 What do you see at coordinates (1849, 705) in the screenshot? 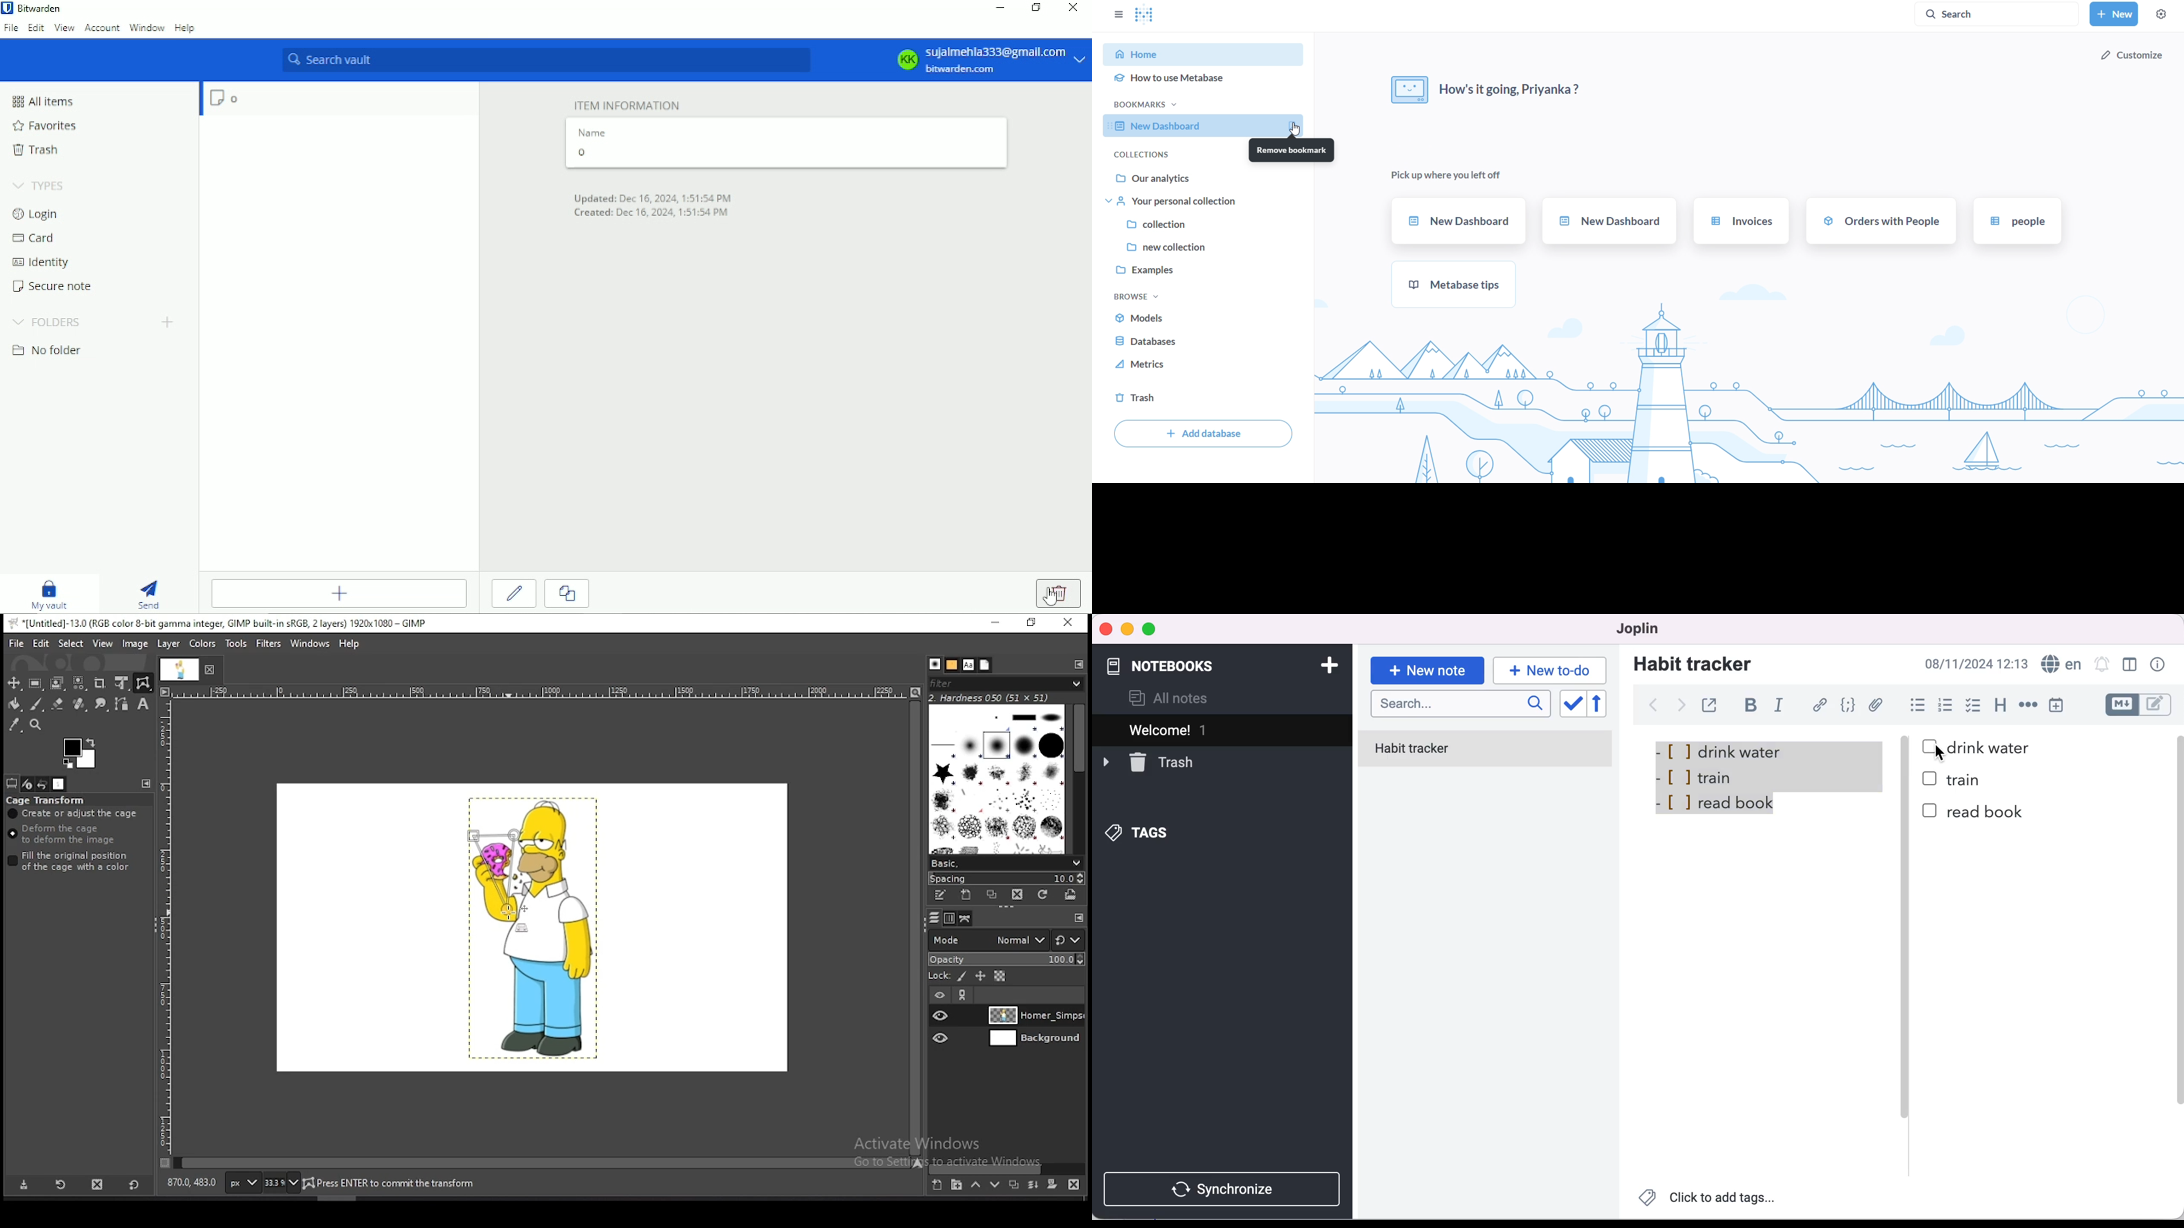
I see `code` at bounding box center [1849, 705].